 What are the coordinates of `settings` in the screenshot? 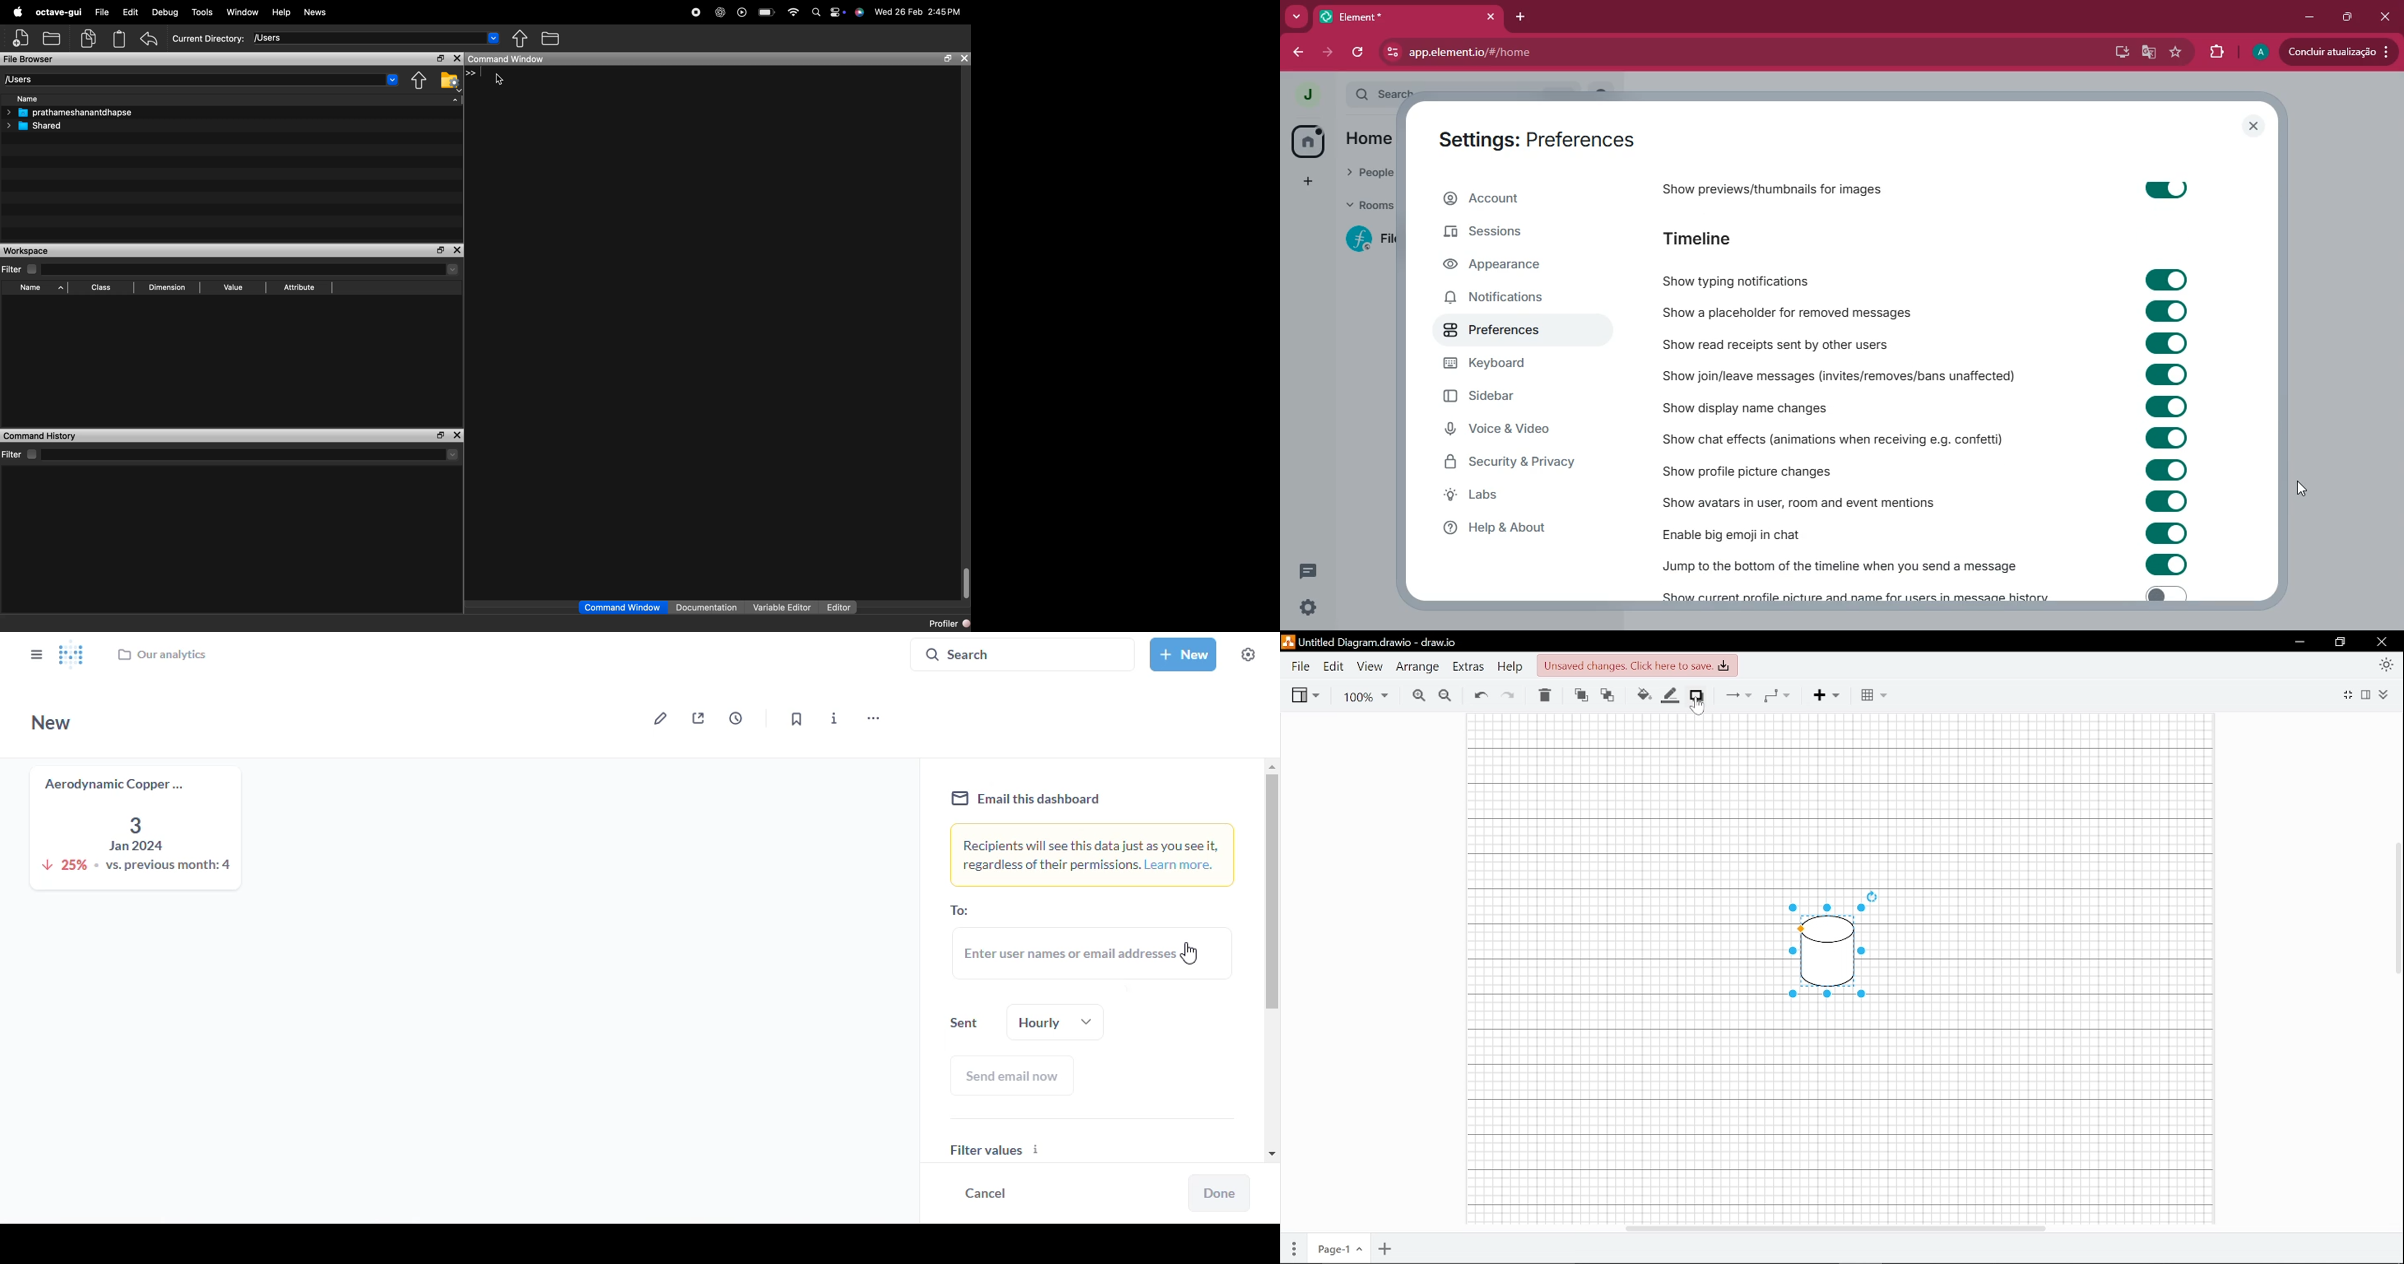 It's located at (449, 84).